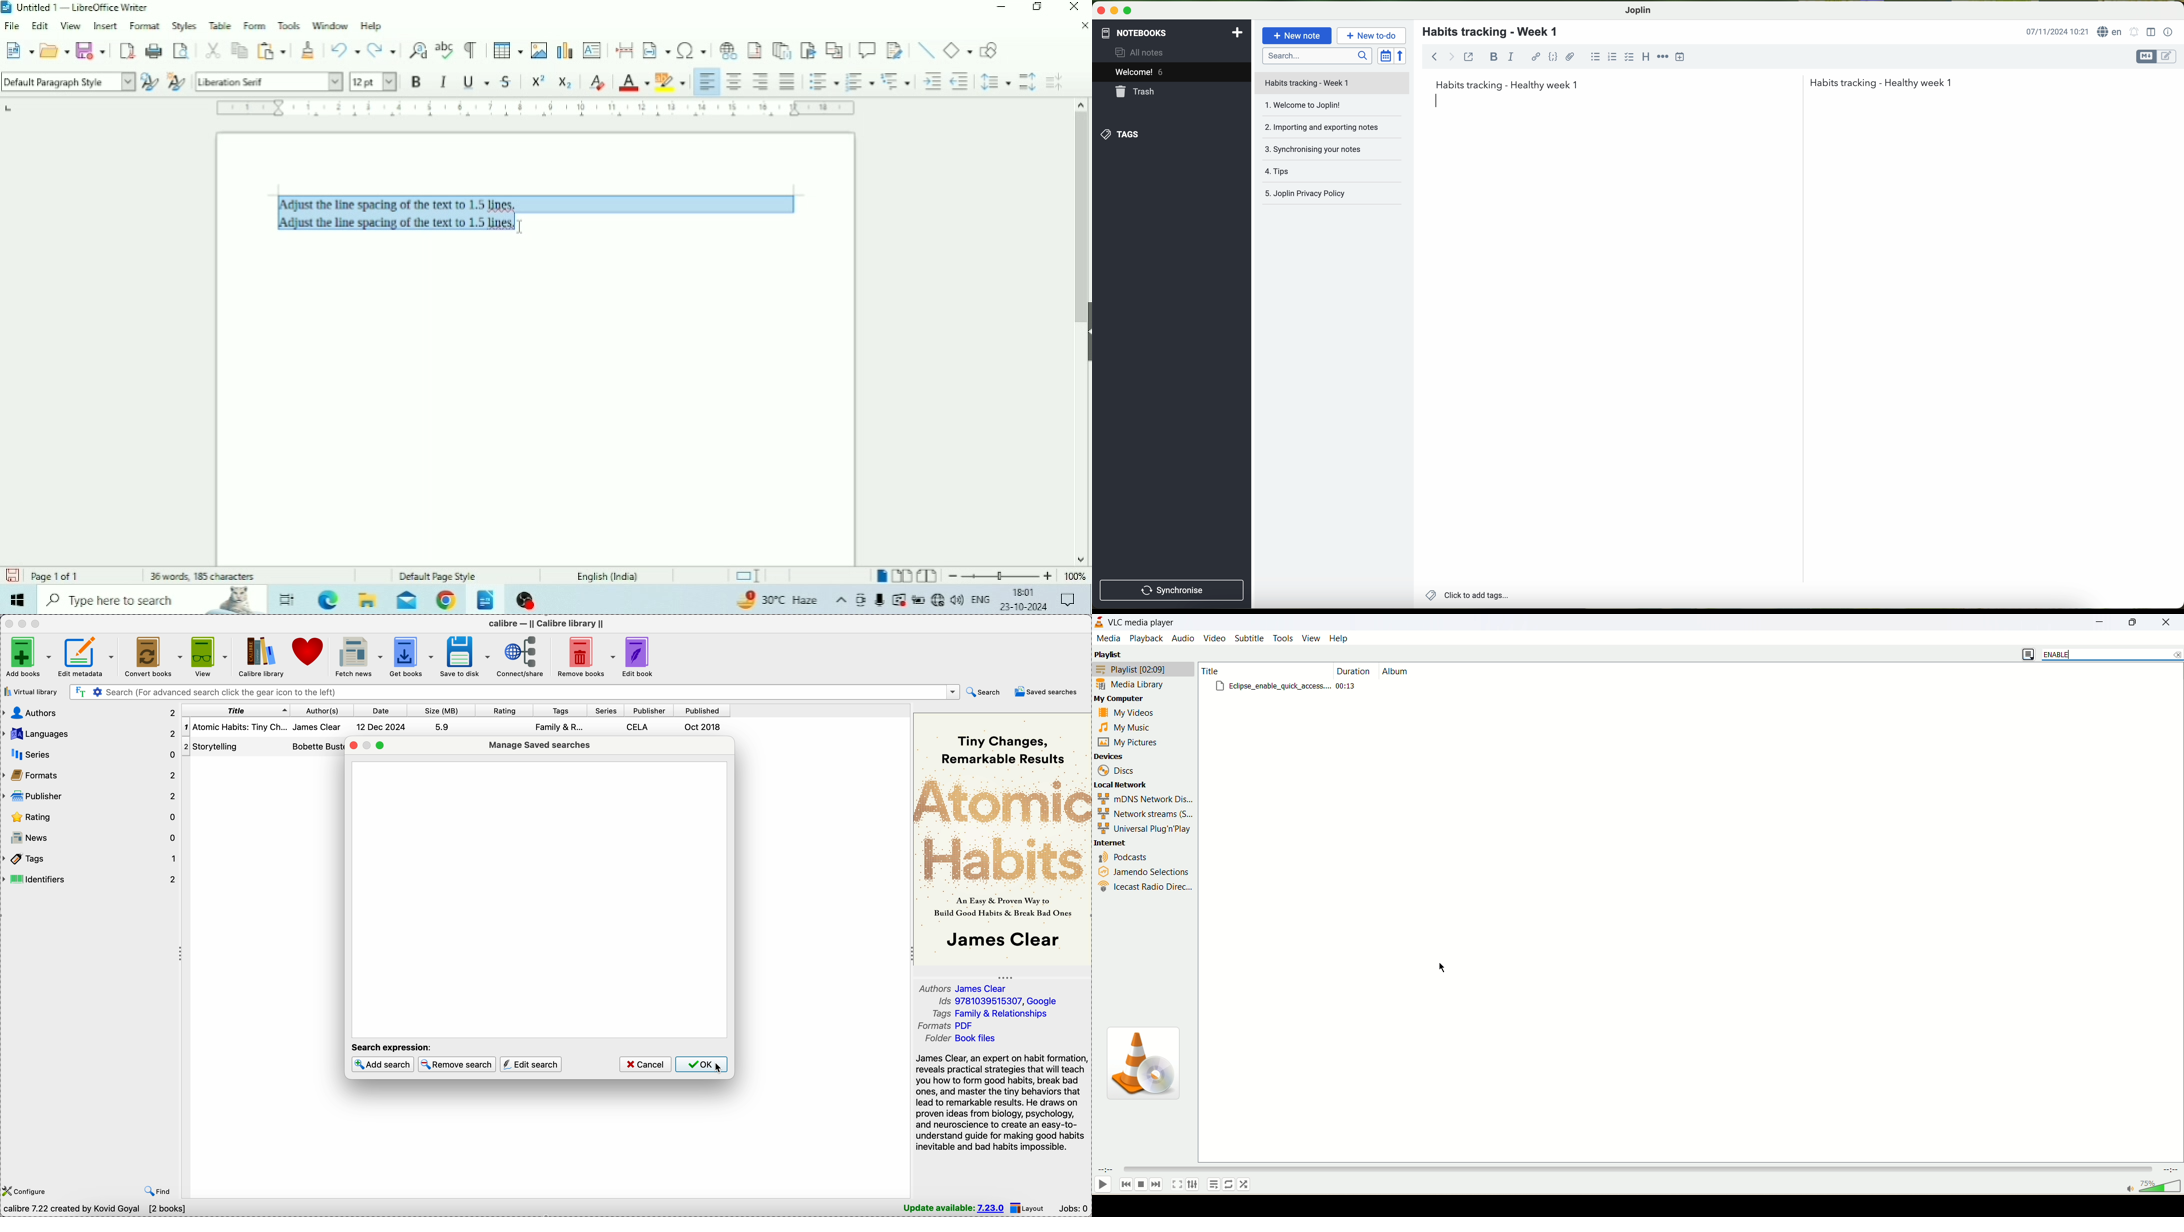  Describe the element at coordinates (160, 1191) in the screenshot. I see `find` at that location.